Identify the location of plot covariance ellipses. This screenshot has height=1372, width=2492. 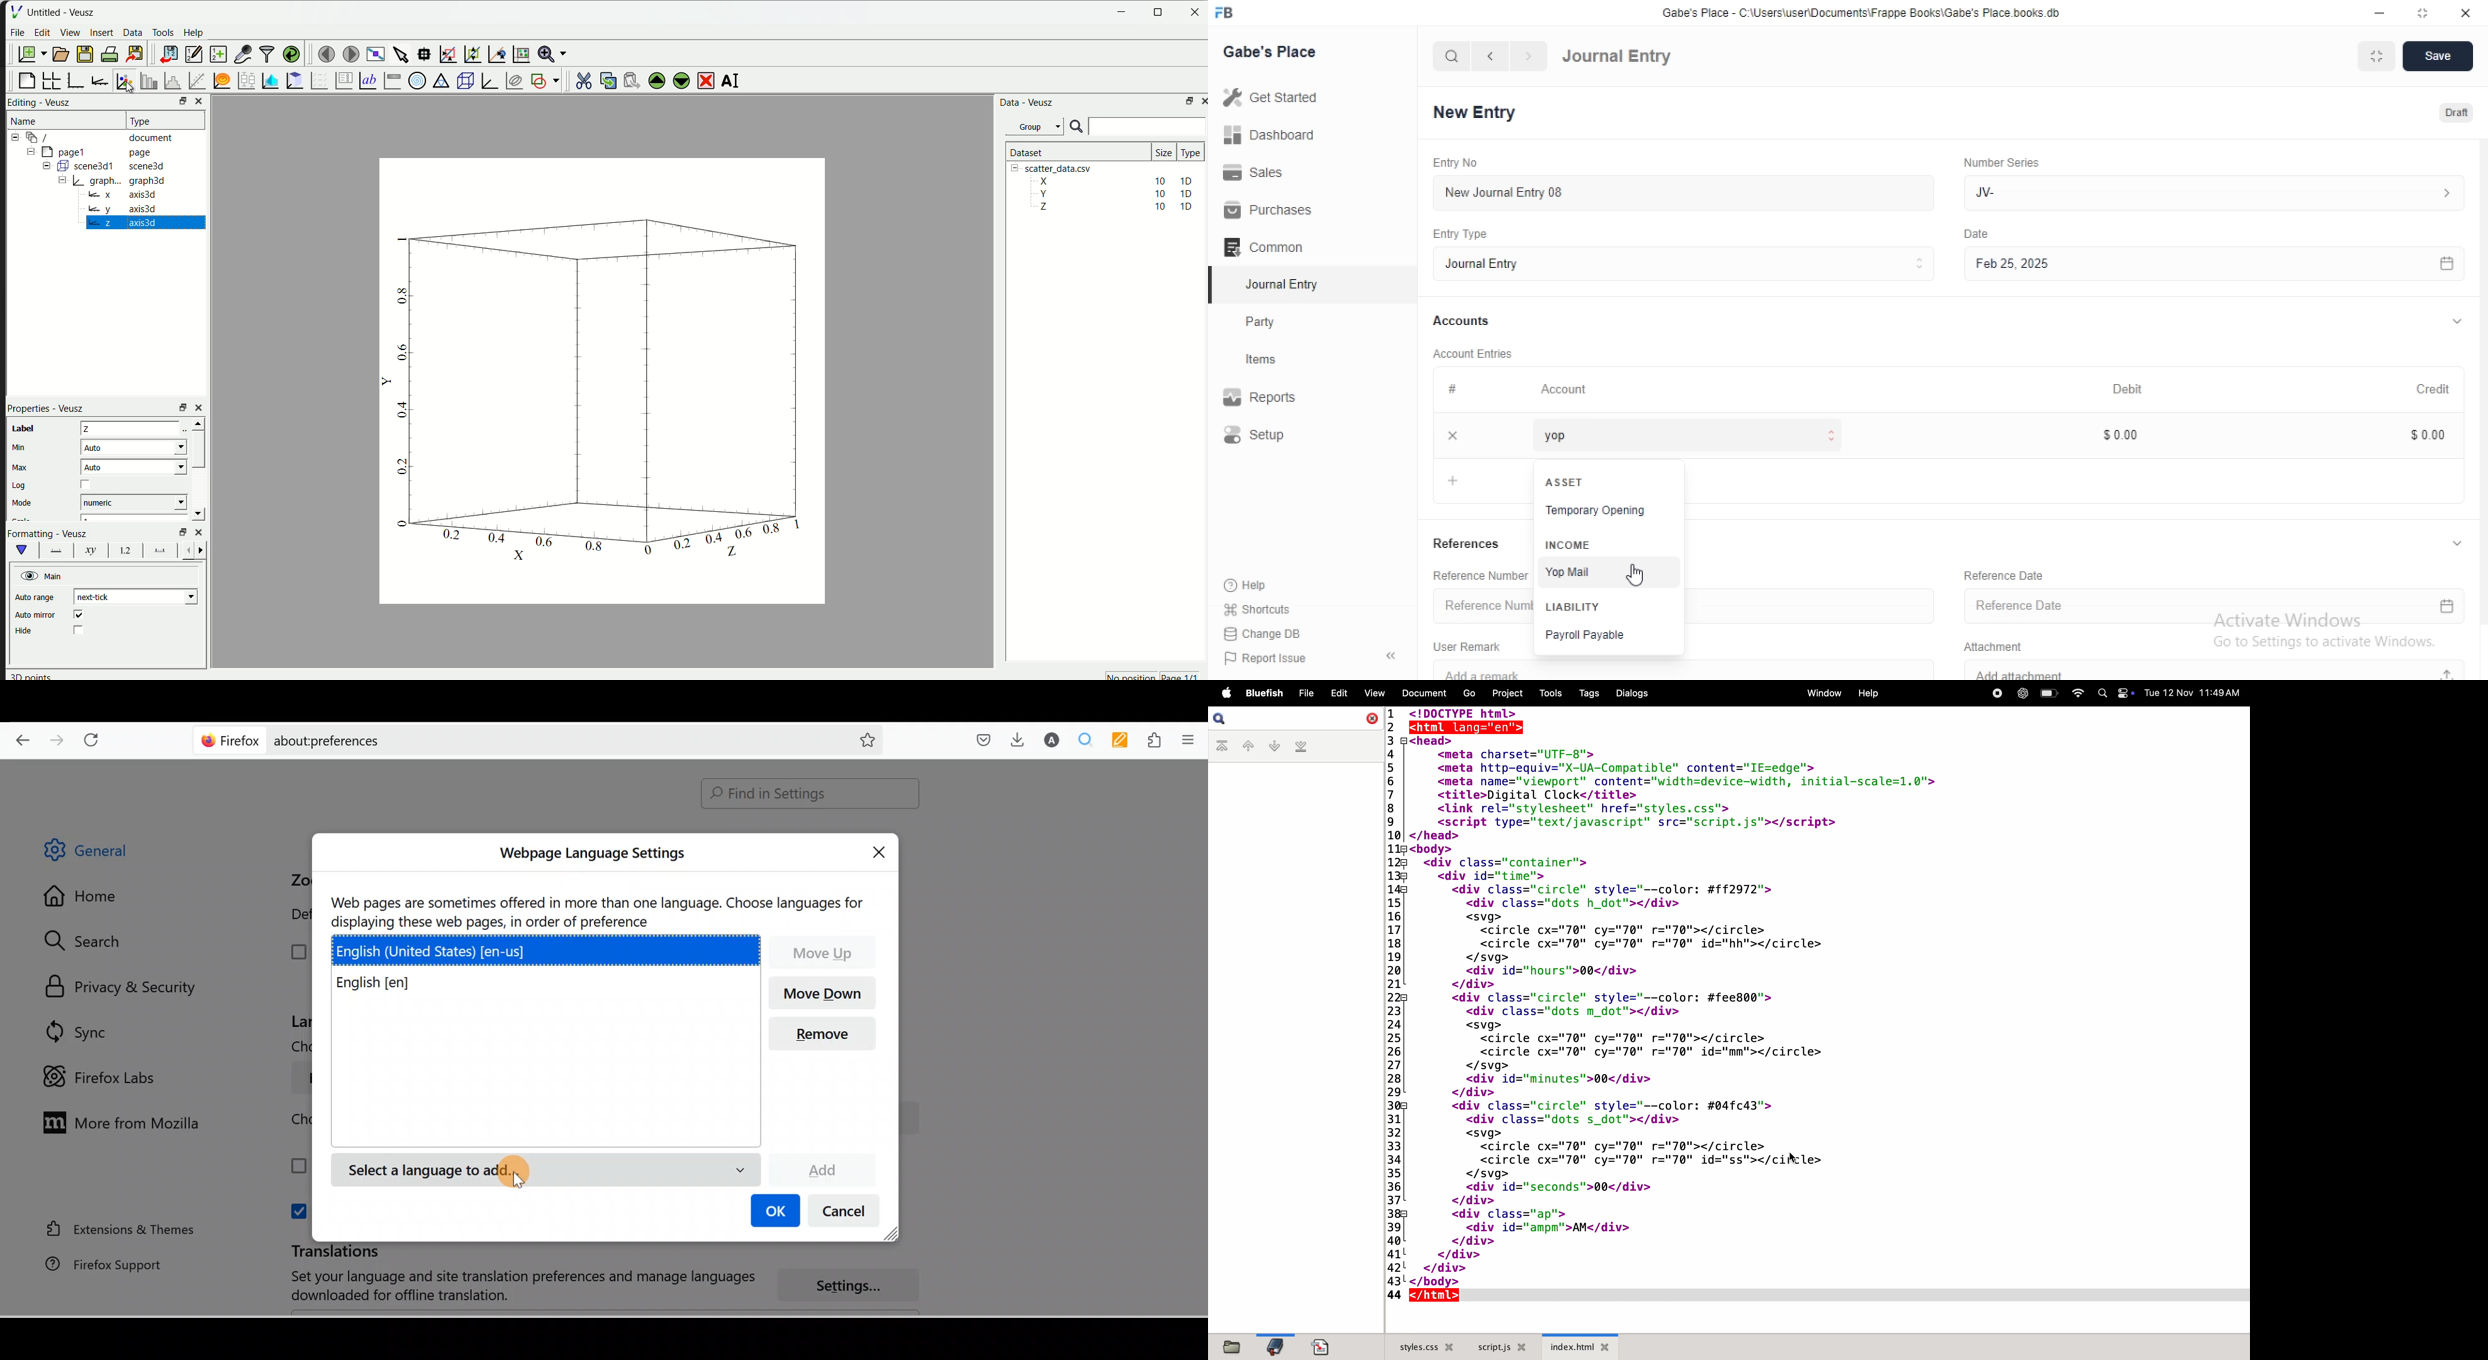
(513, 80).